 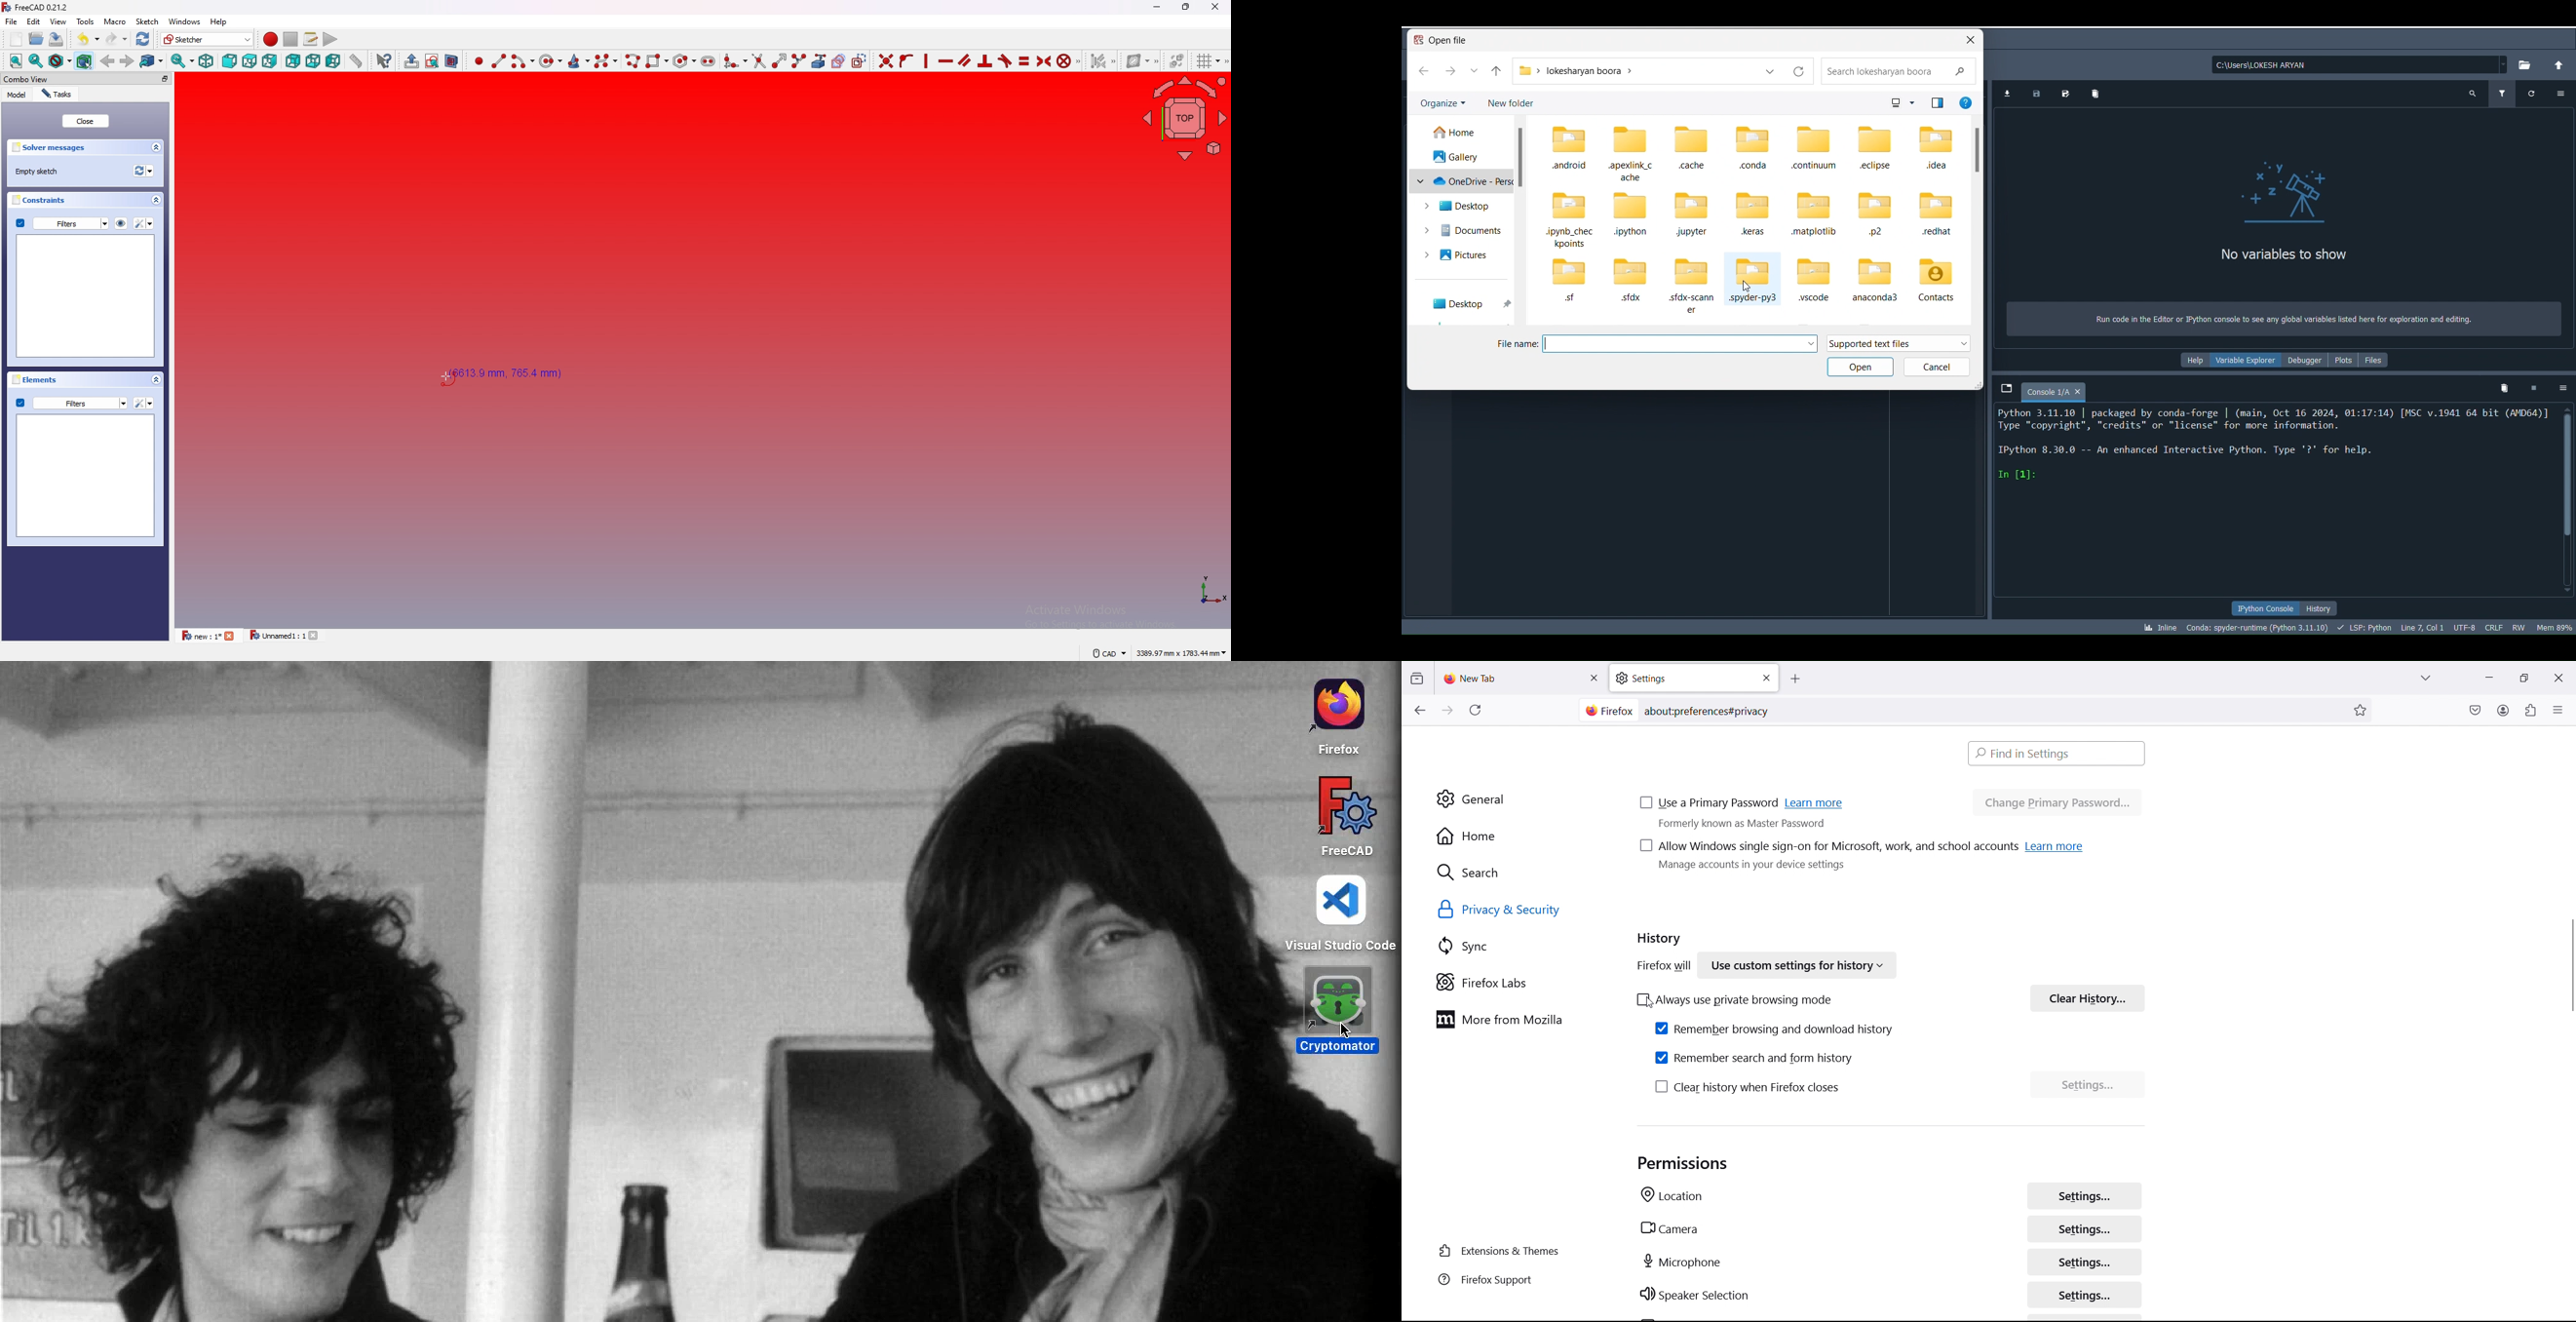 What do you see at coordinates (1572, 148) in the screenshot?
I see `Folder` at bounding box center [1572, 148].